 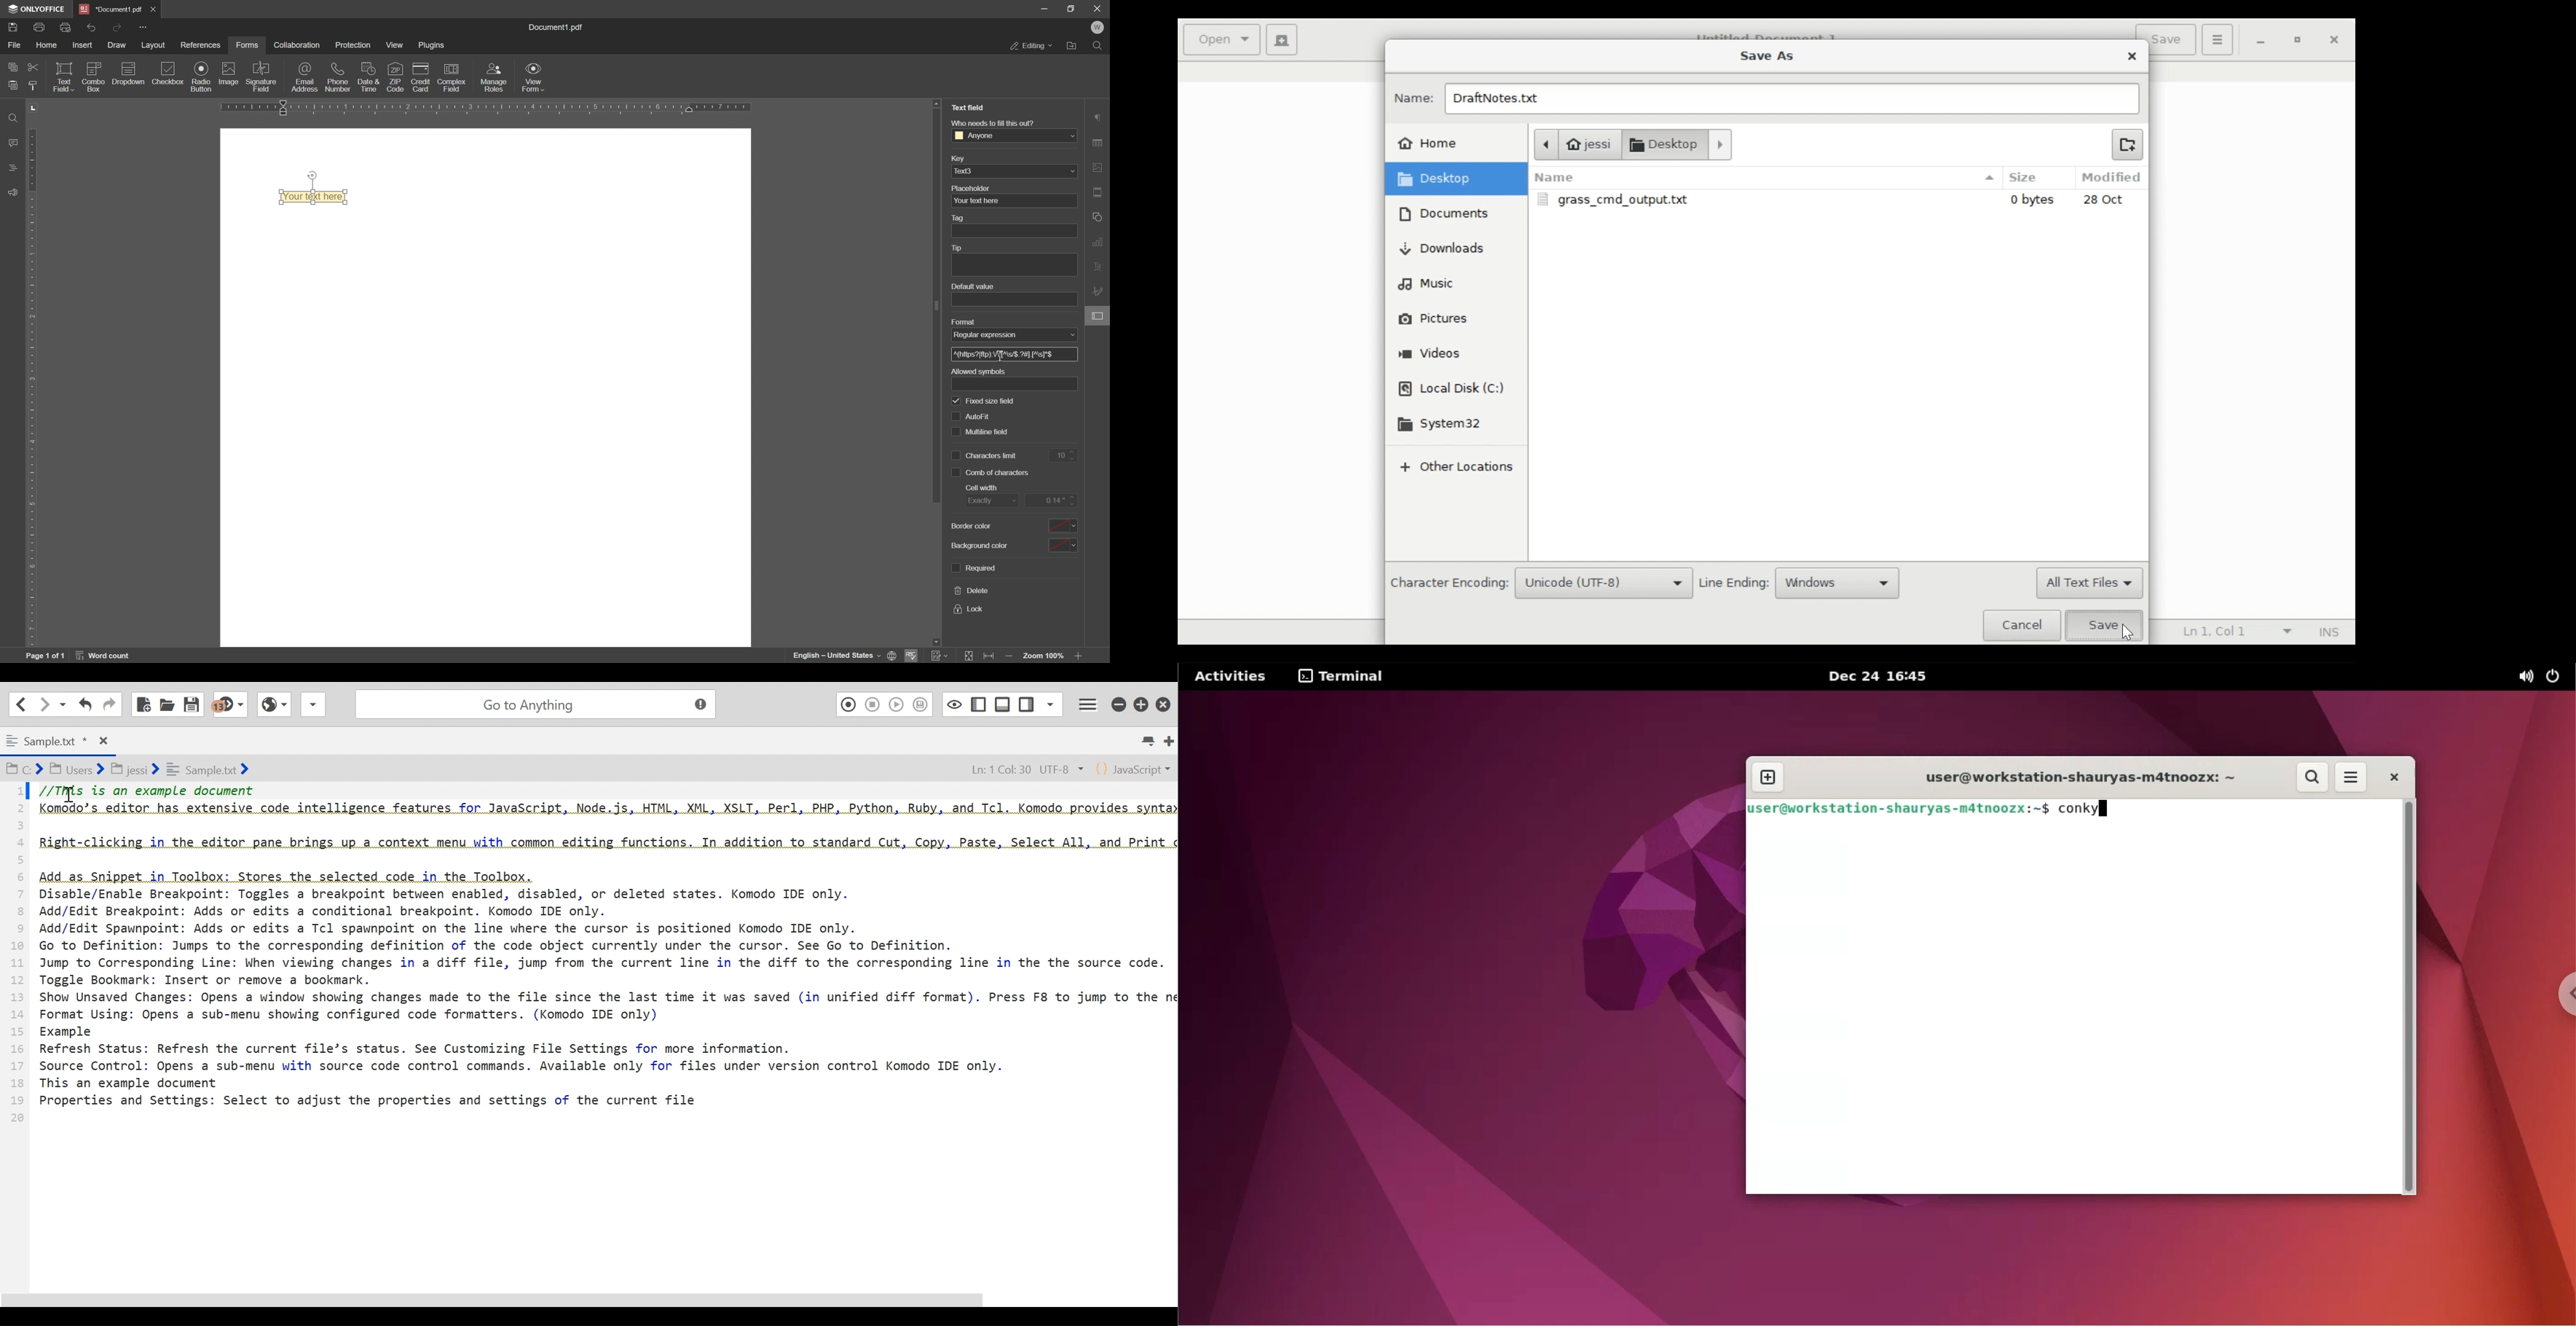 I want to click on allowed symbols, so click(x=977, y=370).